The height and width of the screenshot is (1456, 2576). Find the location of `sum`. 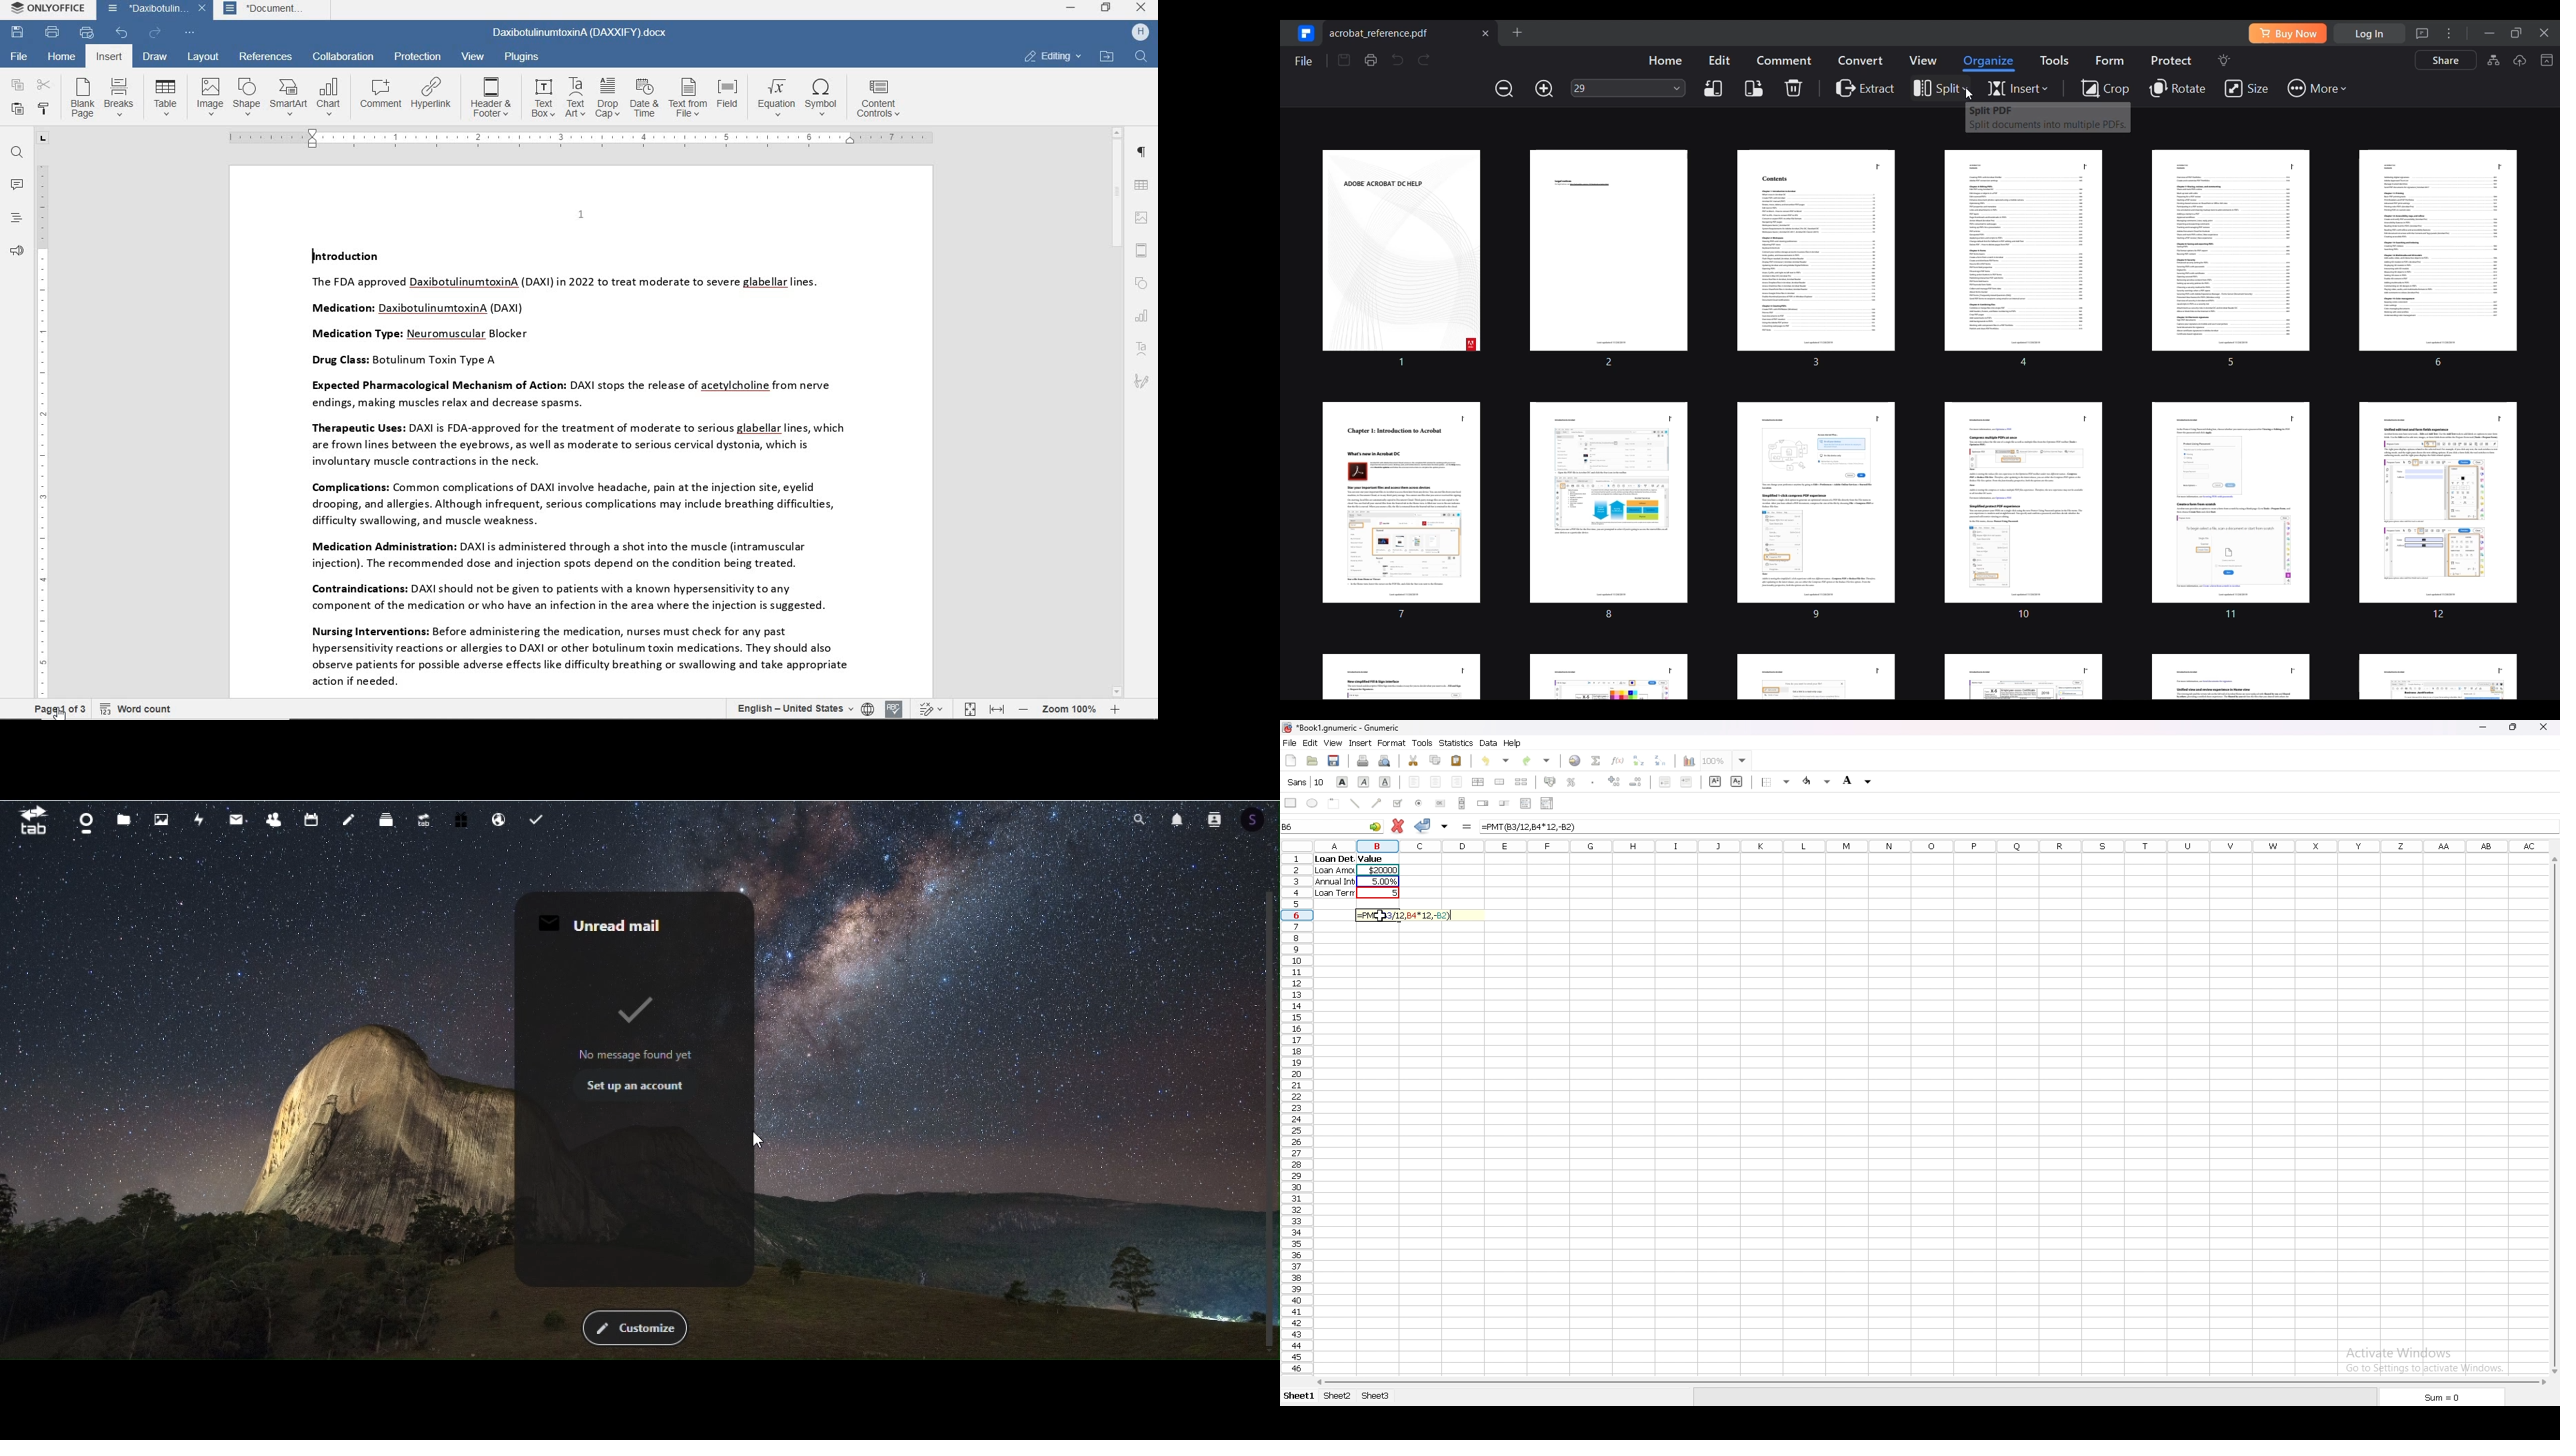

sum is located at coordinates (2447, 1397).